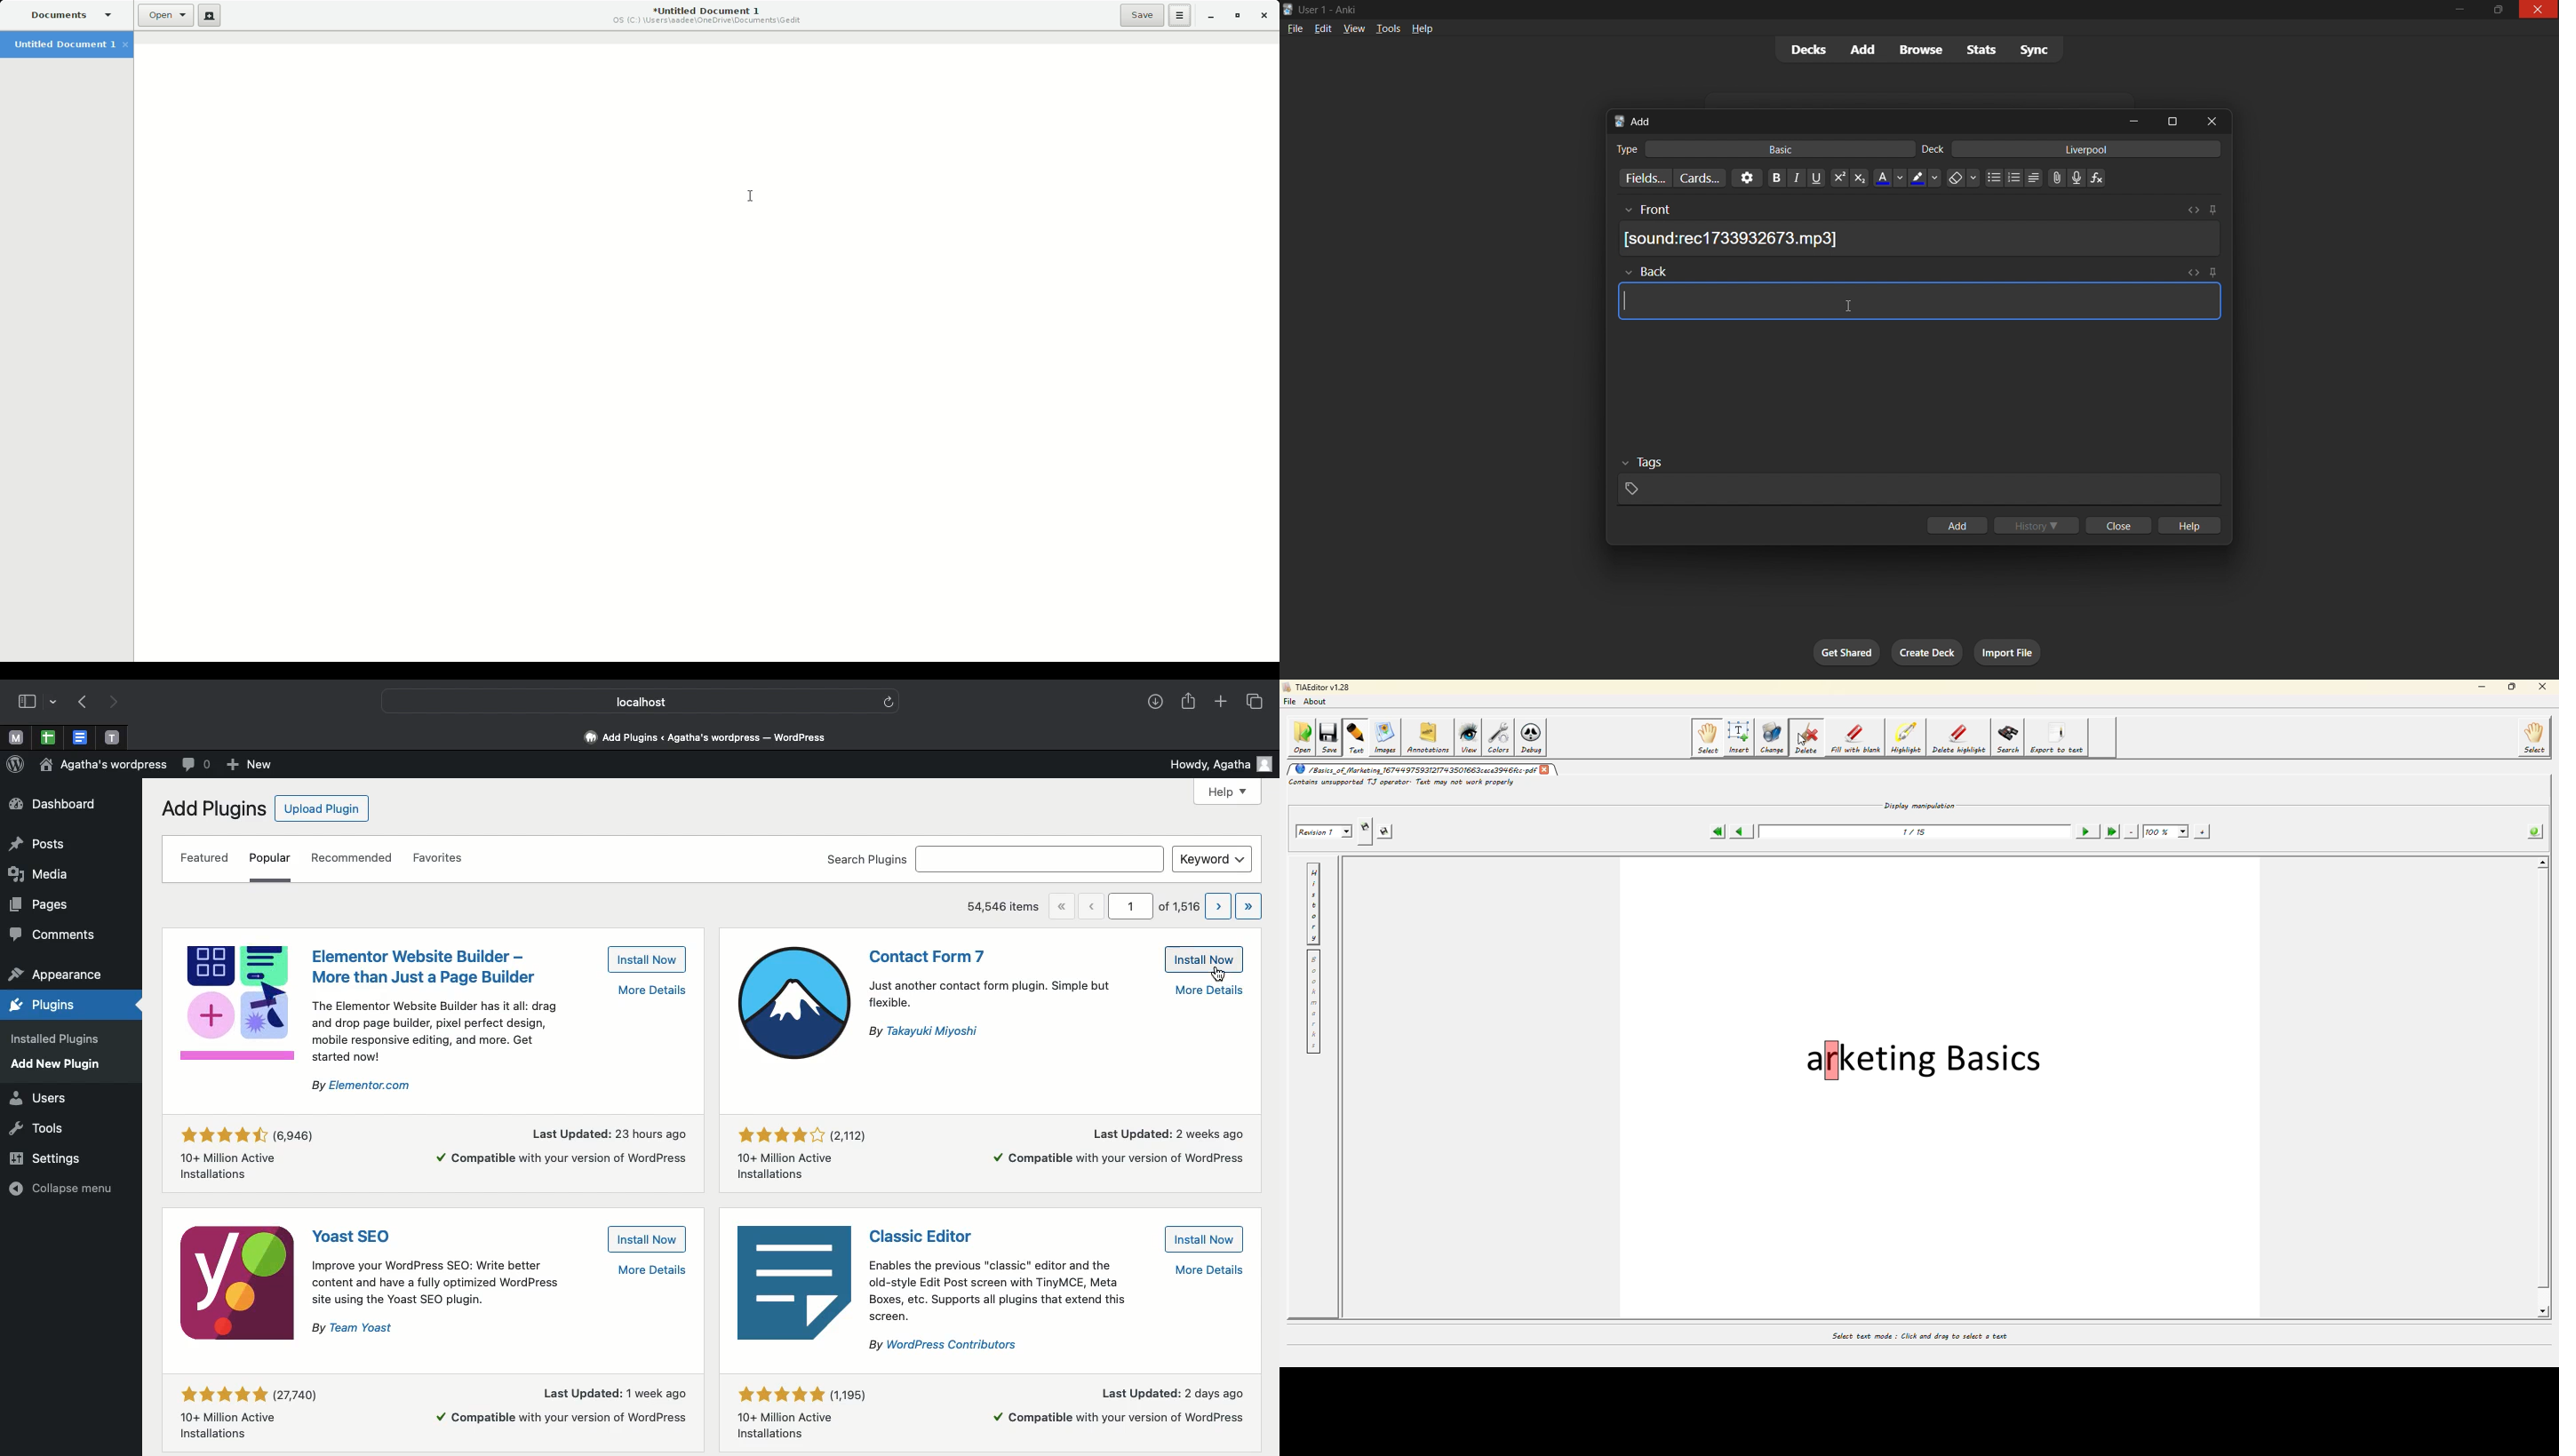  What do you see at coordinates (1805, 50) in the screenshot?
I see `decks` at bounding box center [1805, 50].